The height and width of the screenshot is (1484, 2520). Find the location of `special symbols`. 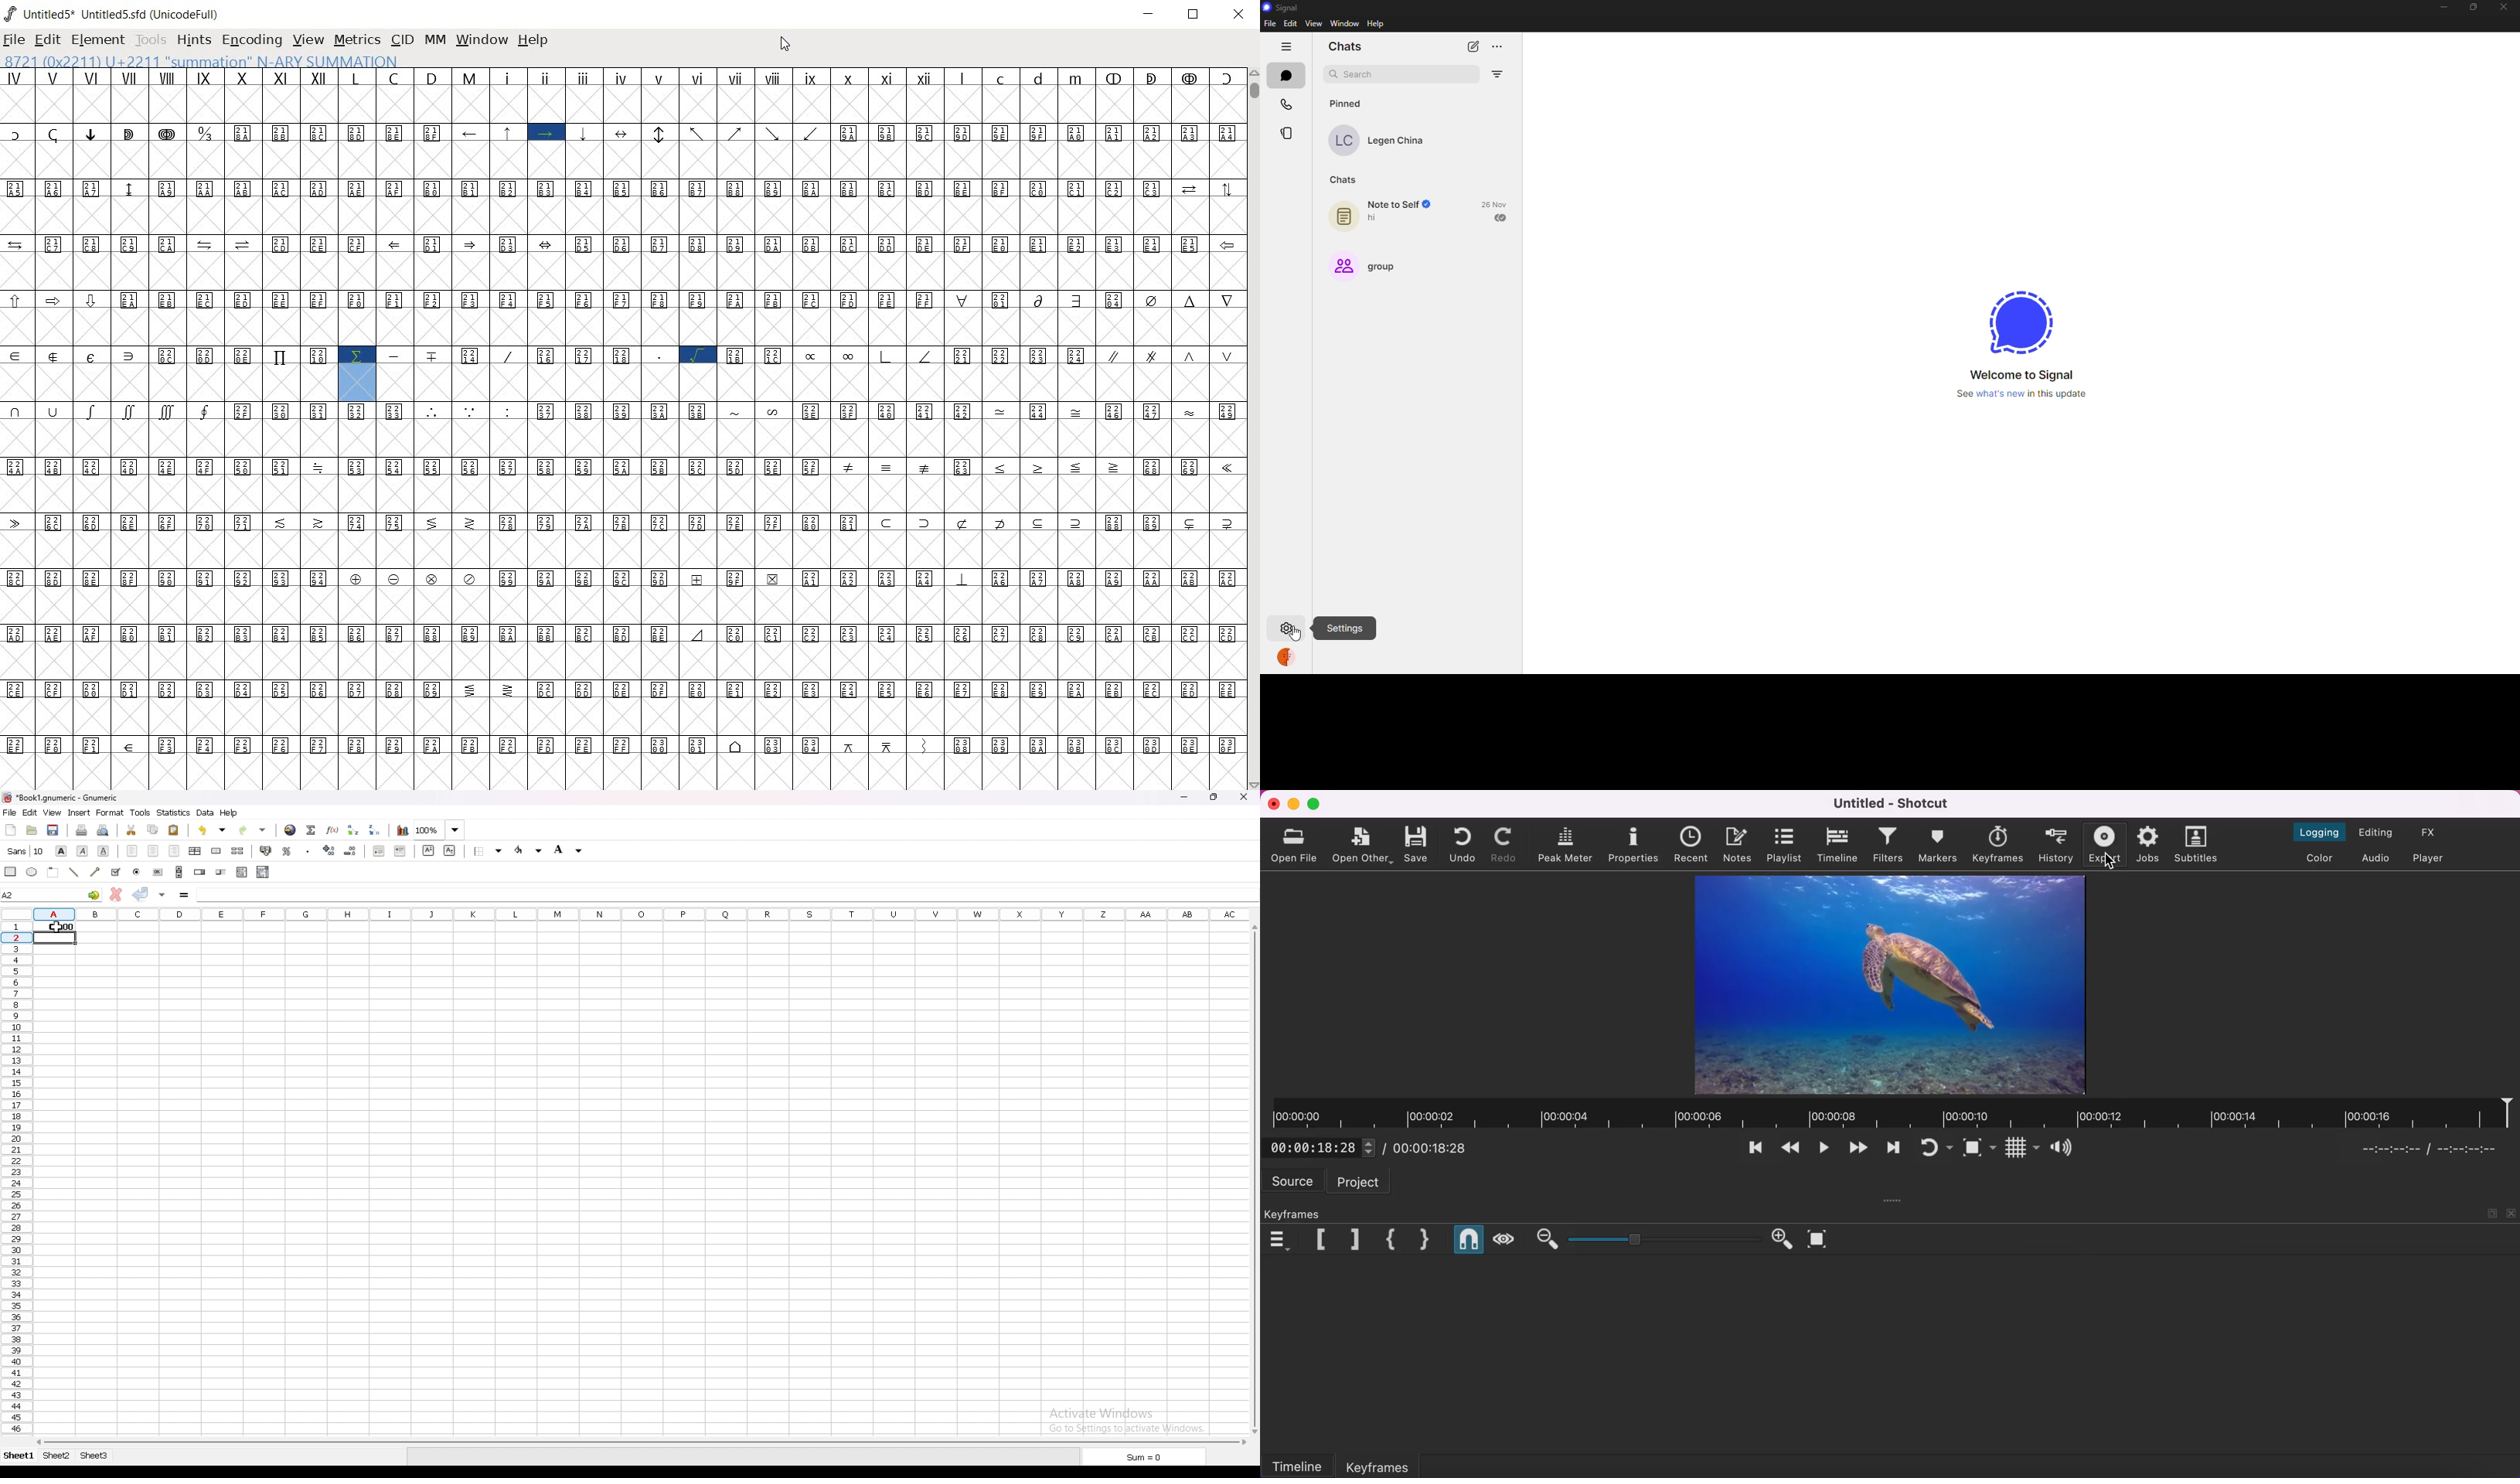

special symbols is located at coordinates (622, 468).